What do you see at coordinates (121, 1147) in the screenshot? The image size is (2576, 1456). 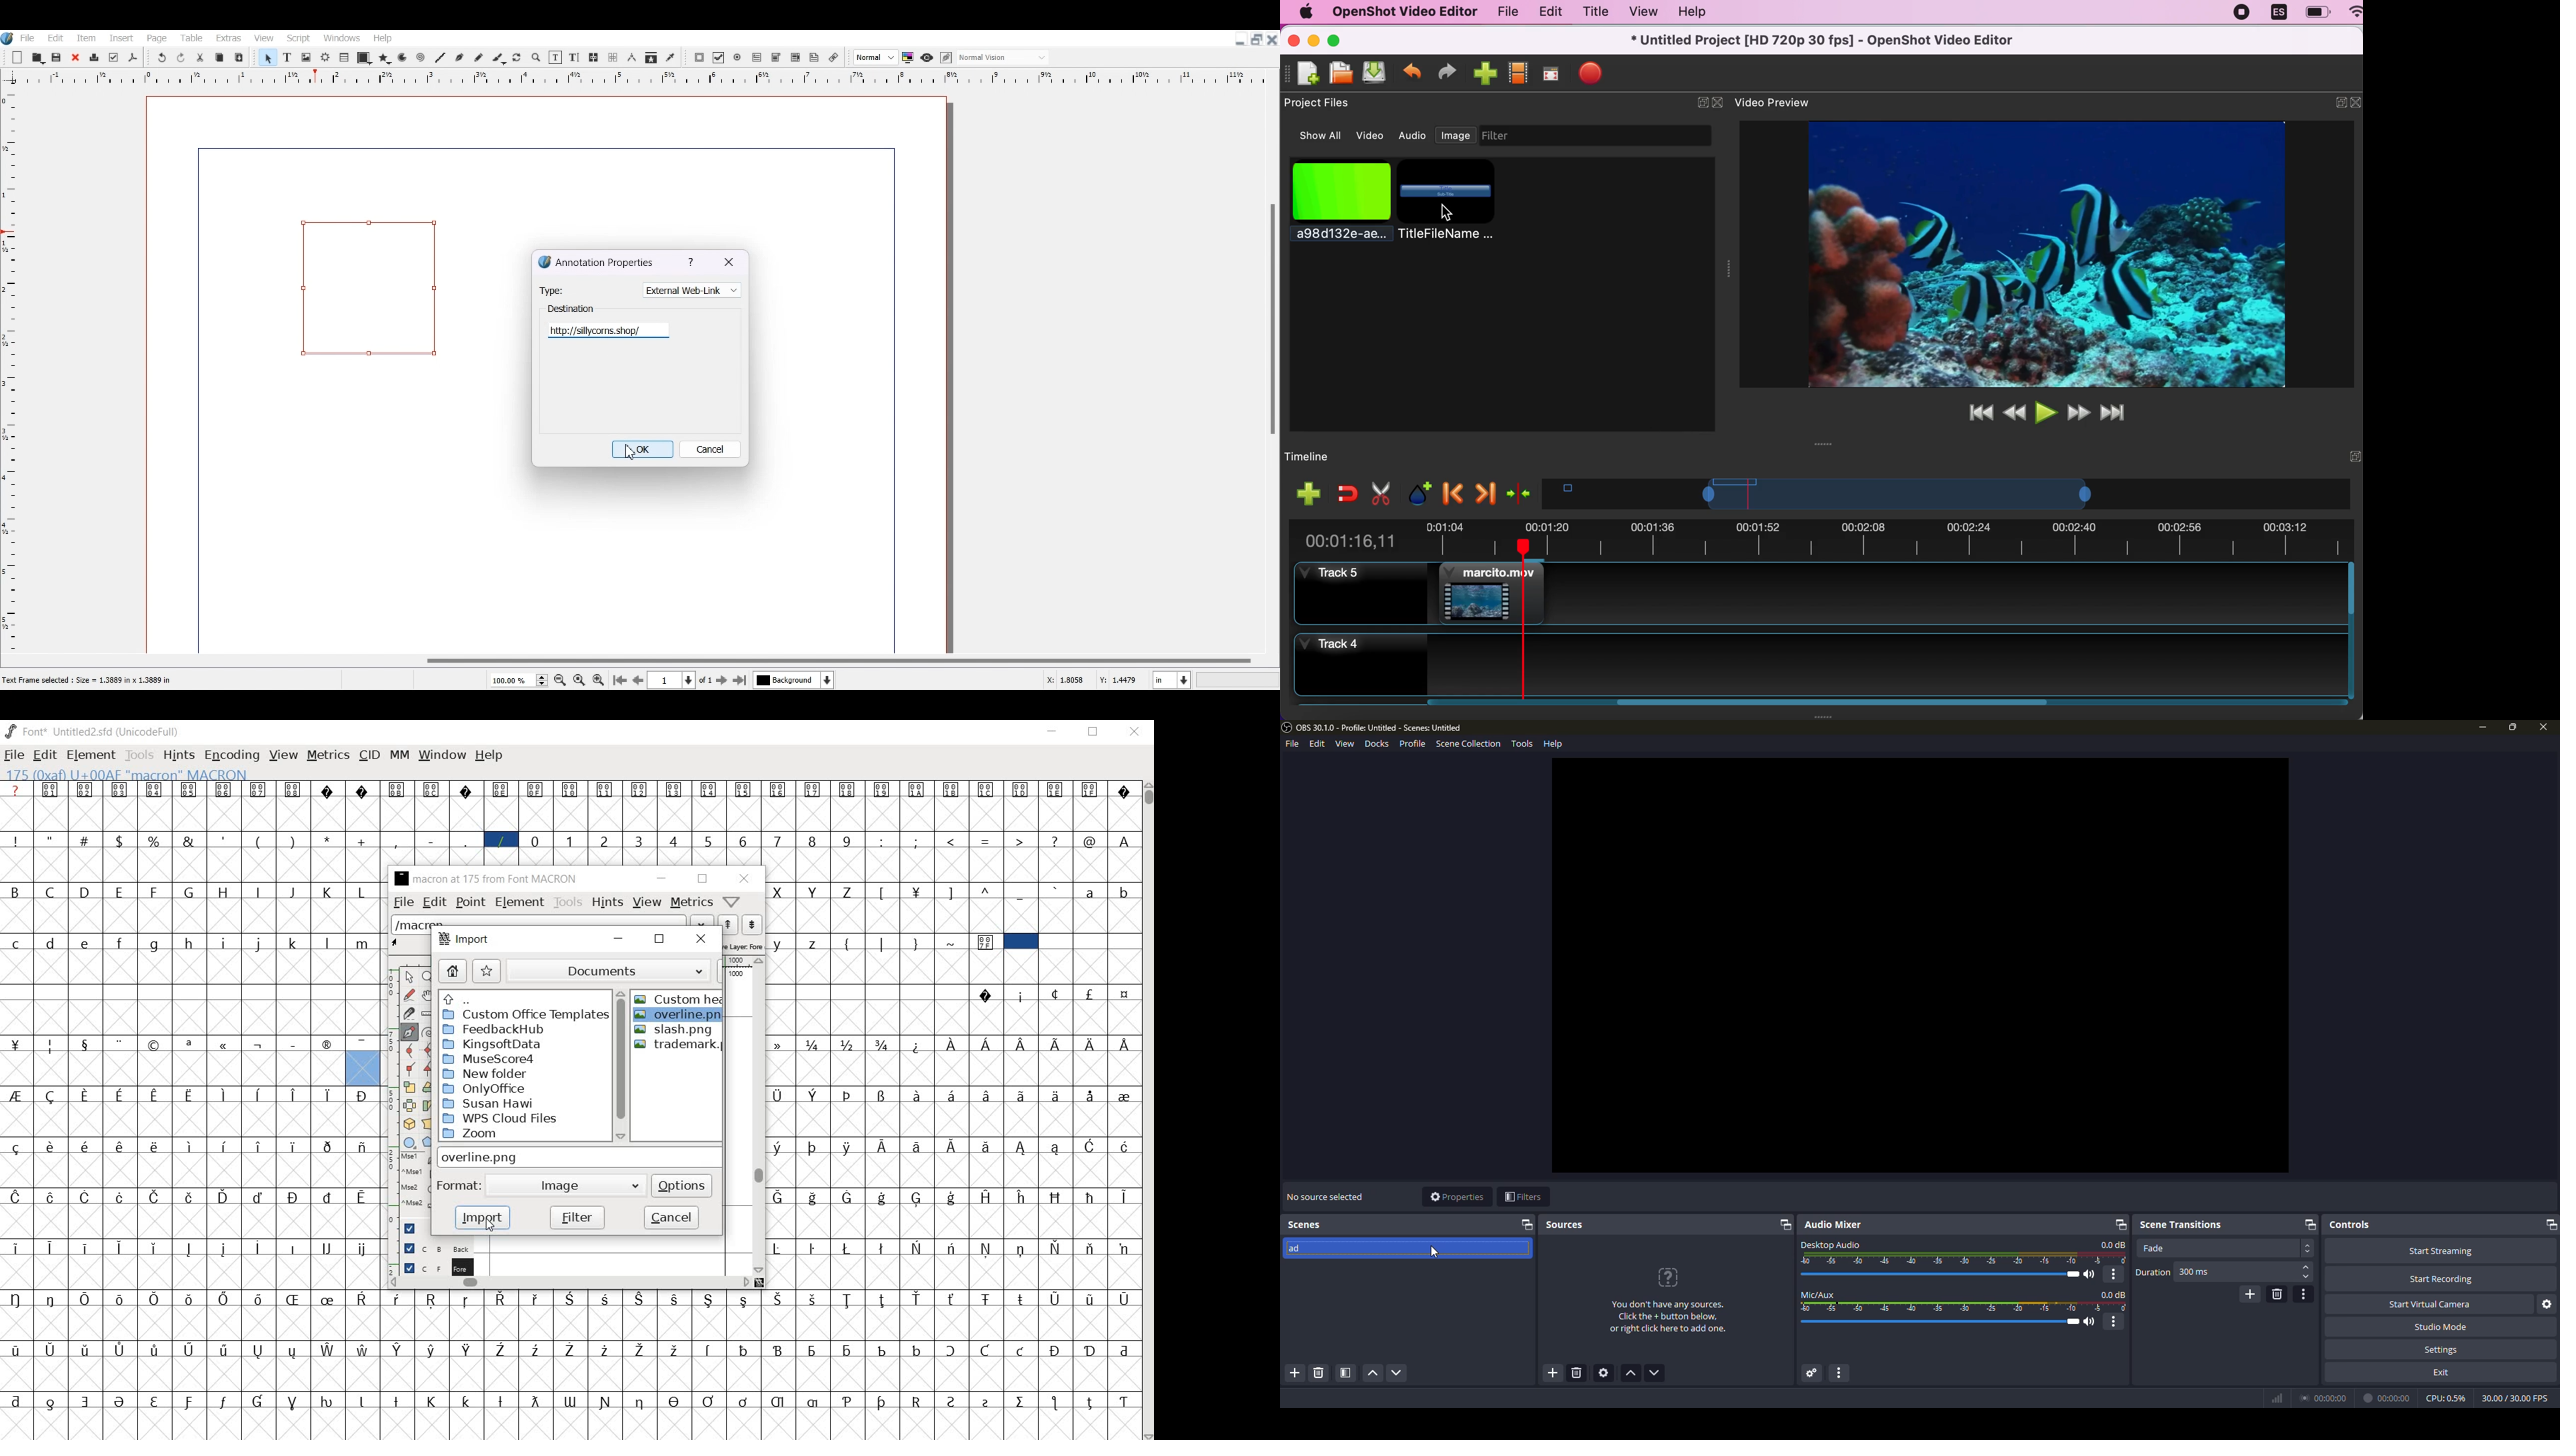 I see `Symbol` at bounding box center [121, 1147].